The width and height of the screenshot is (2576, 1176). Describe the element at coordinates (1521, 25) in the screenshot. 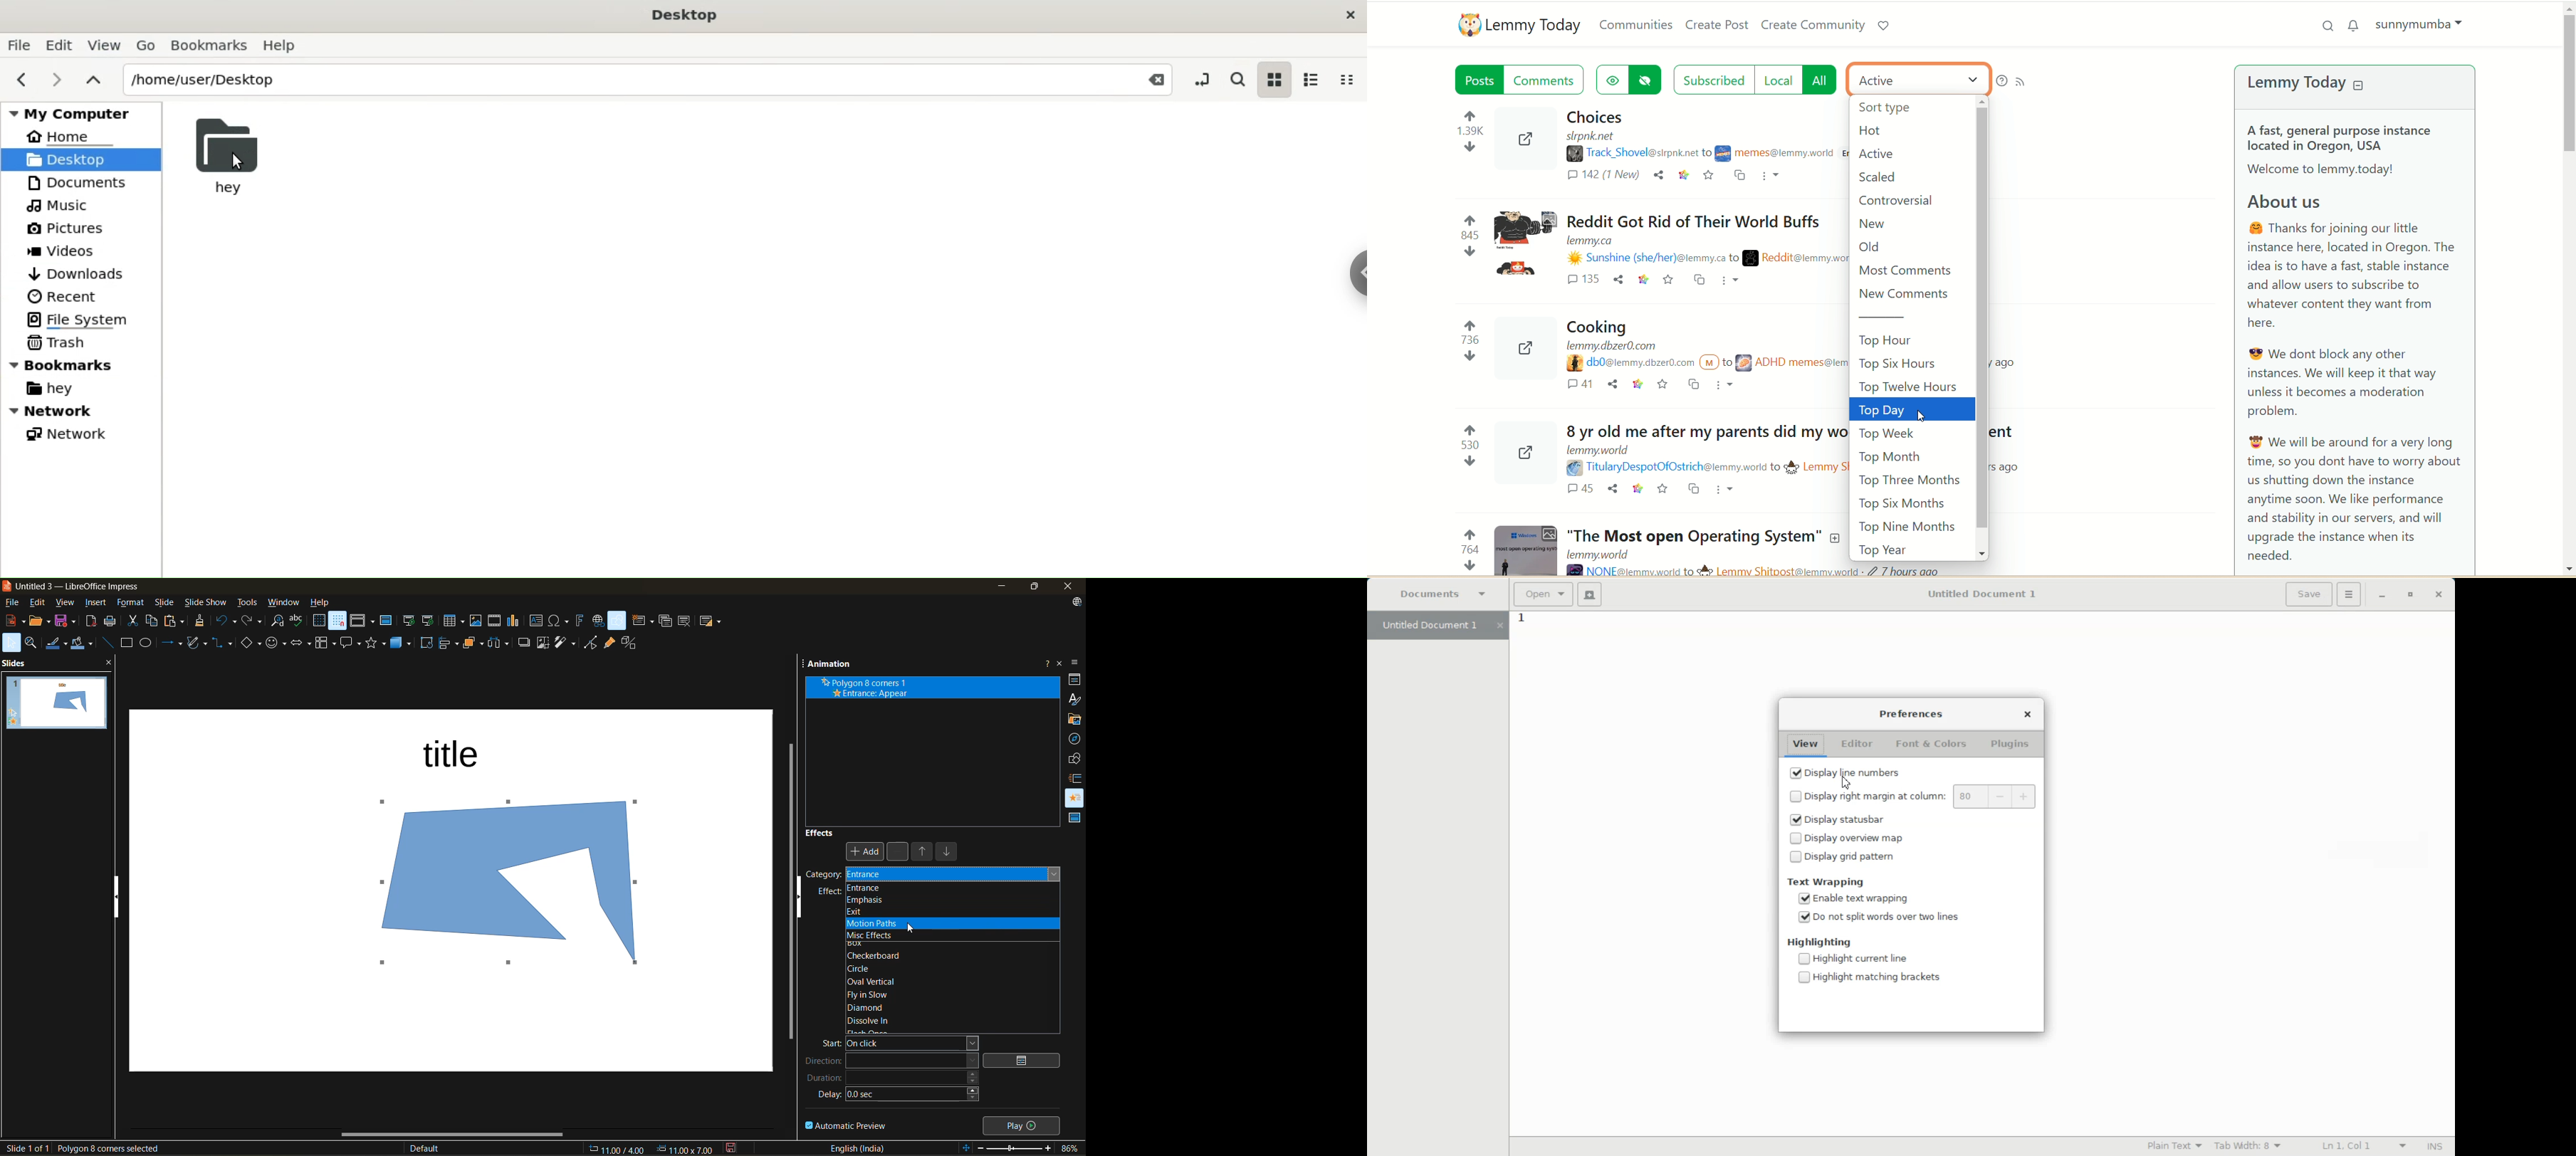

I see `lemmy today logo and name` at that location.